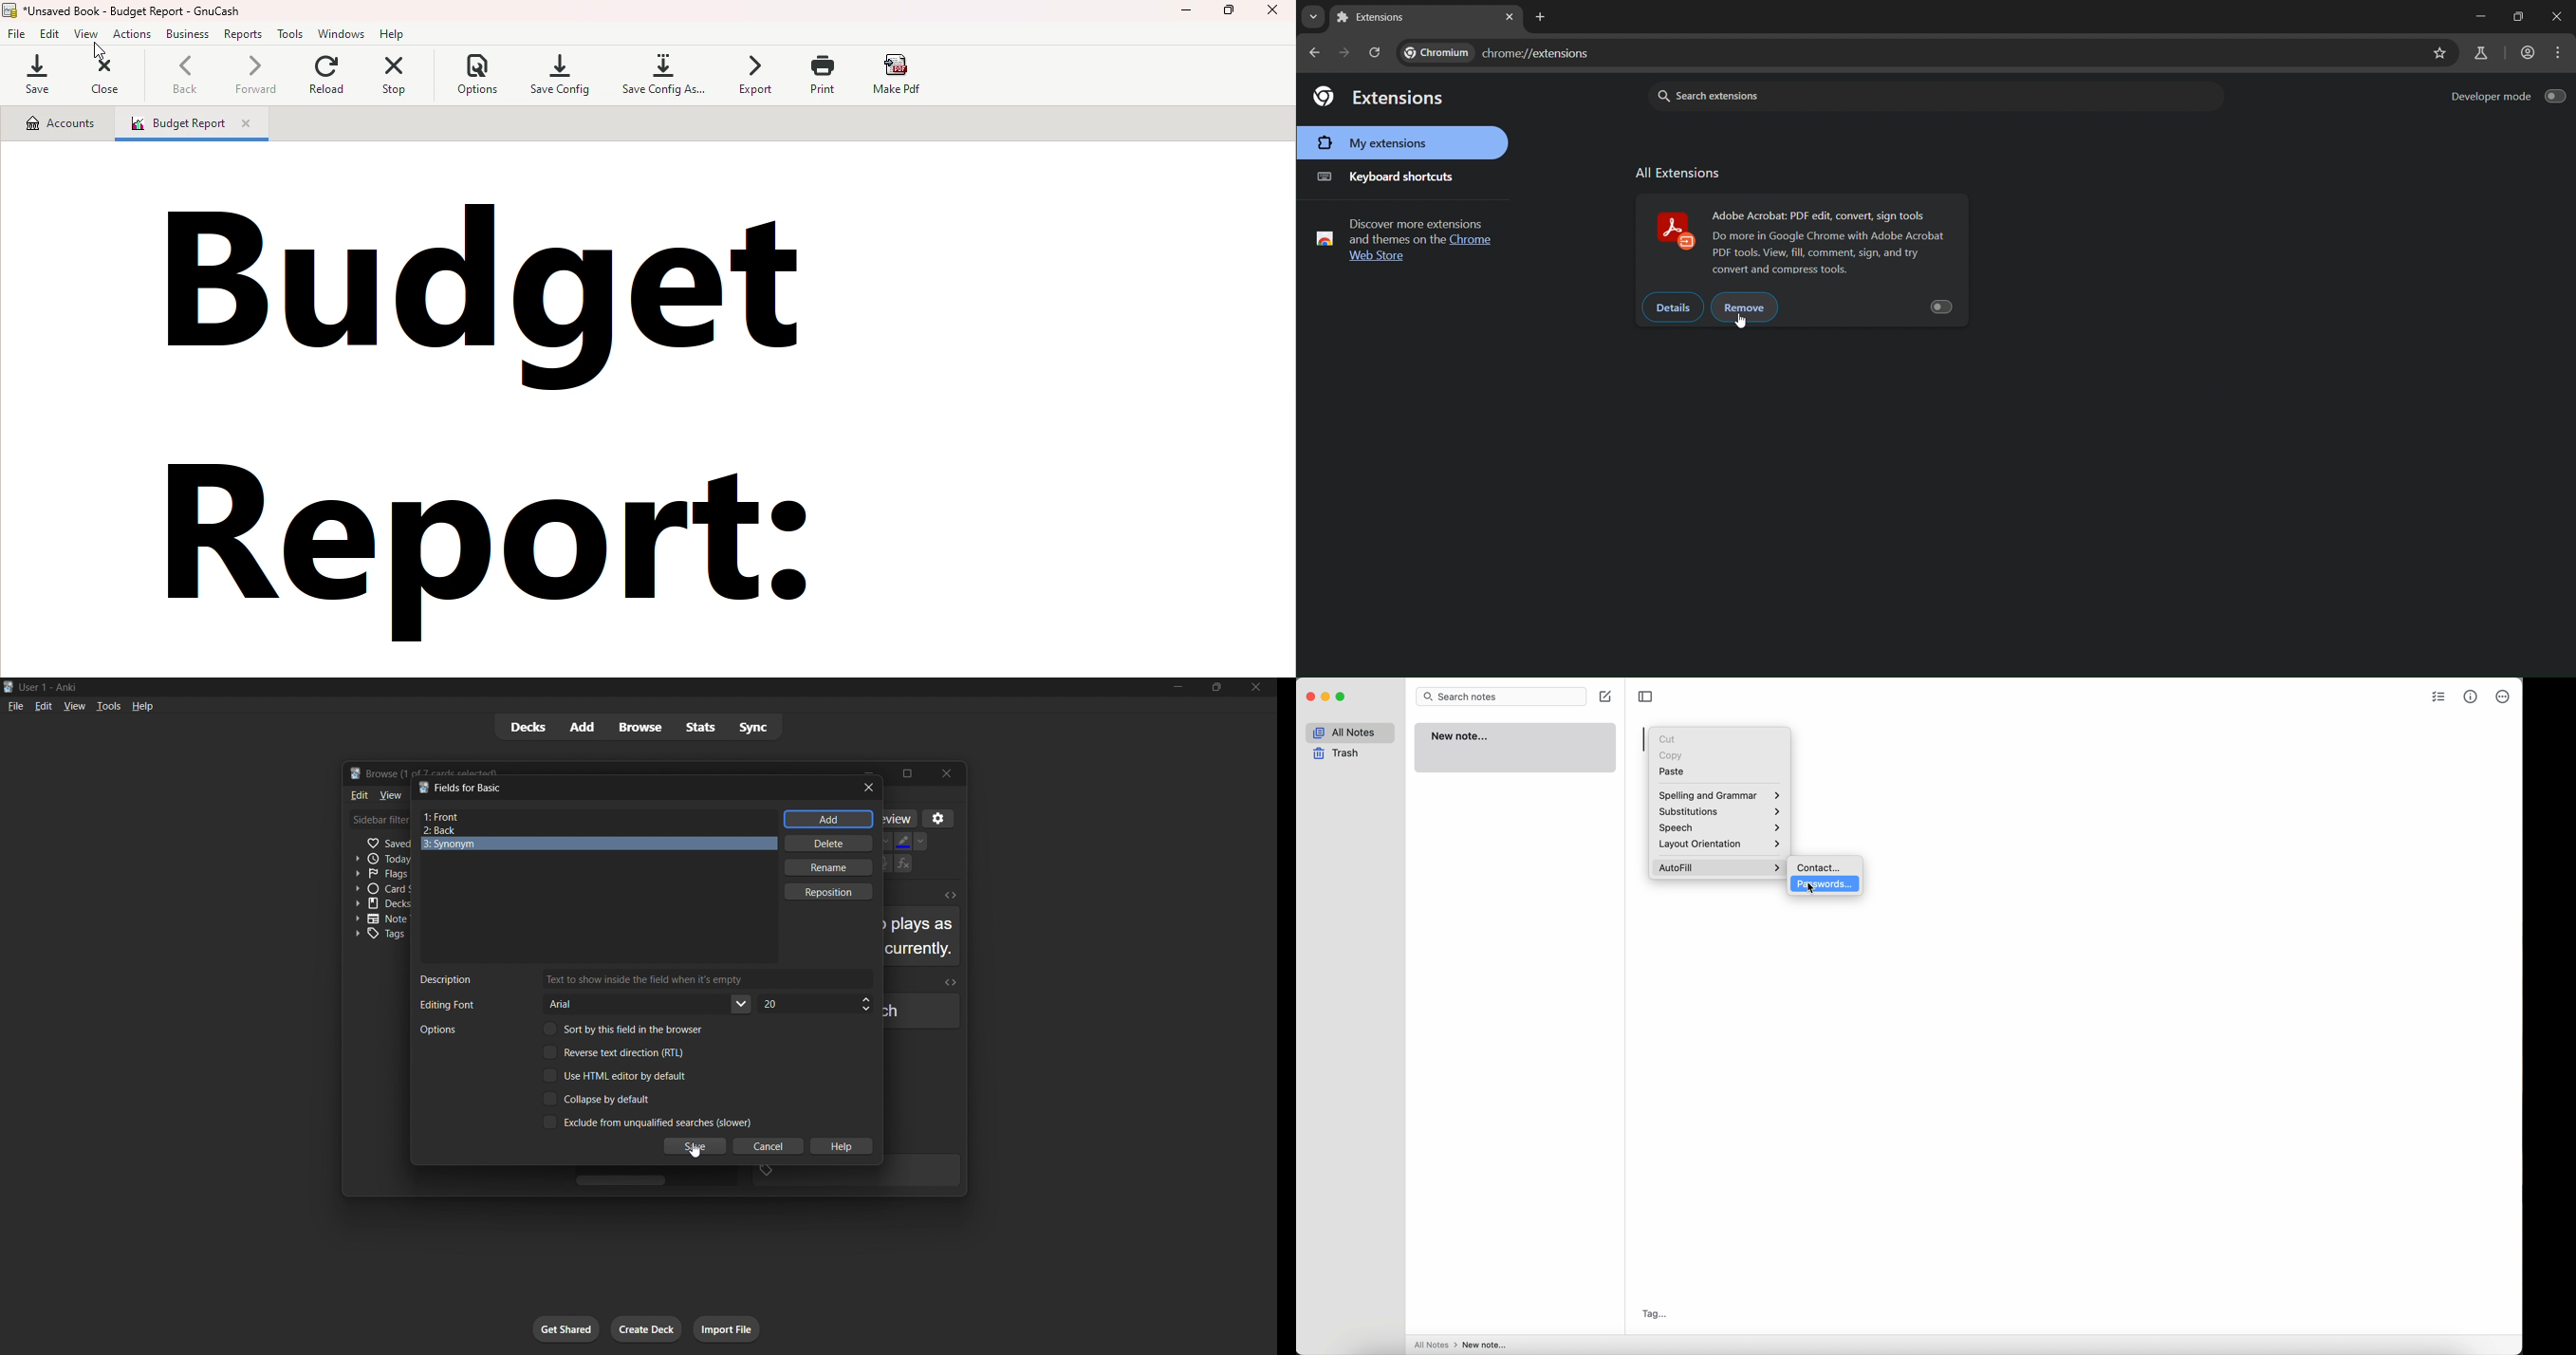 The height and width of the screenshot is (1372, 2576). Describe the element at coordinates (527, 727) in the screenshot. I see `decks` at that location.